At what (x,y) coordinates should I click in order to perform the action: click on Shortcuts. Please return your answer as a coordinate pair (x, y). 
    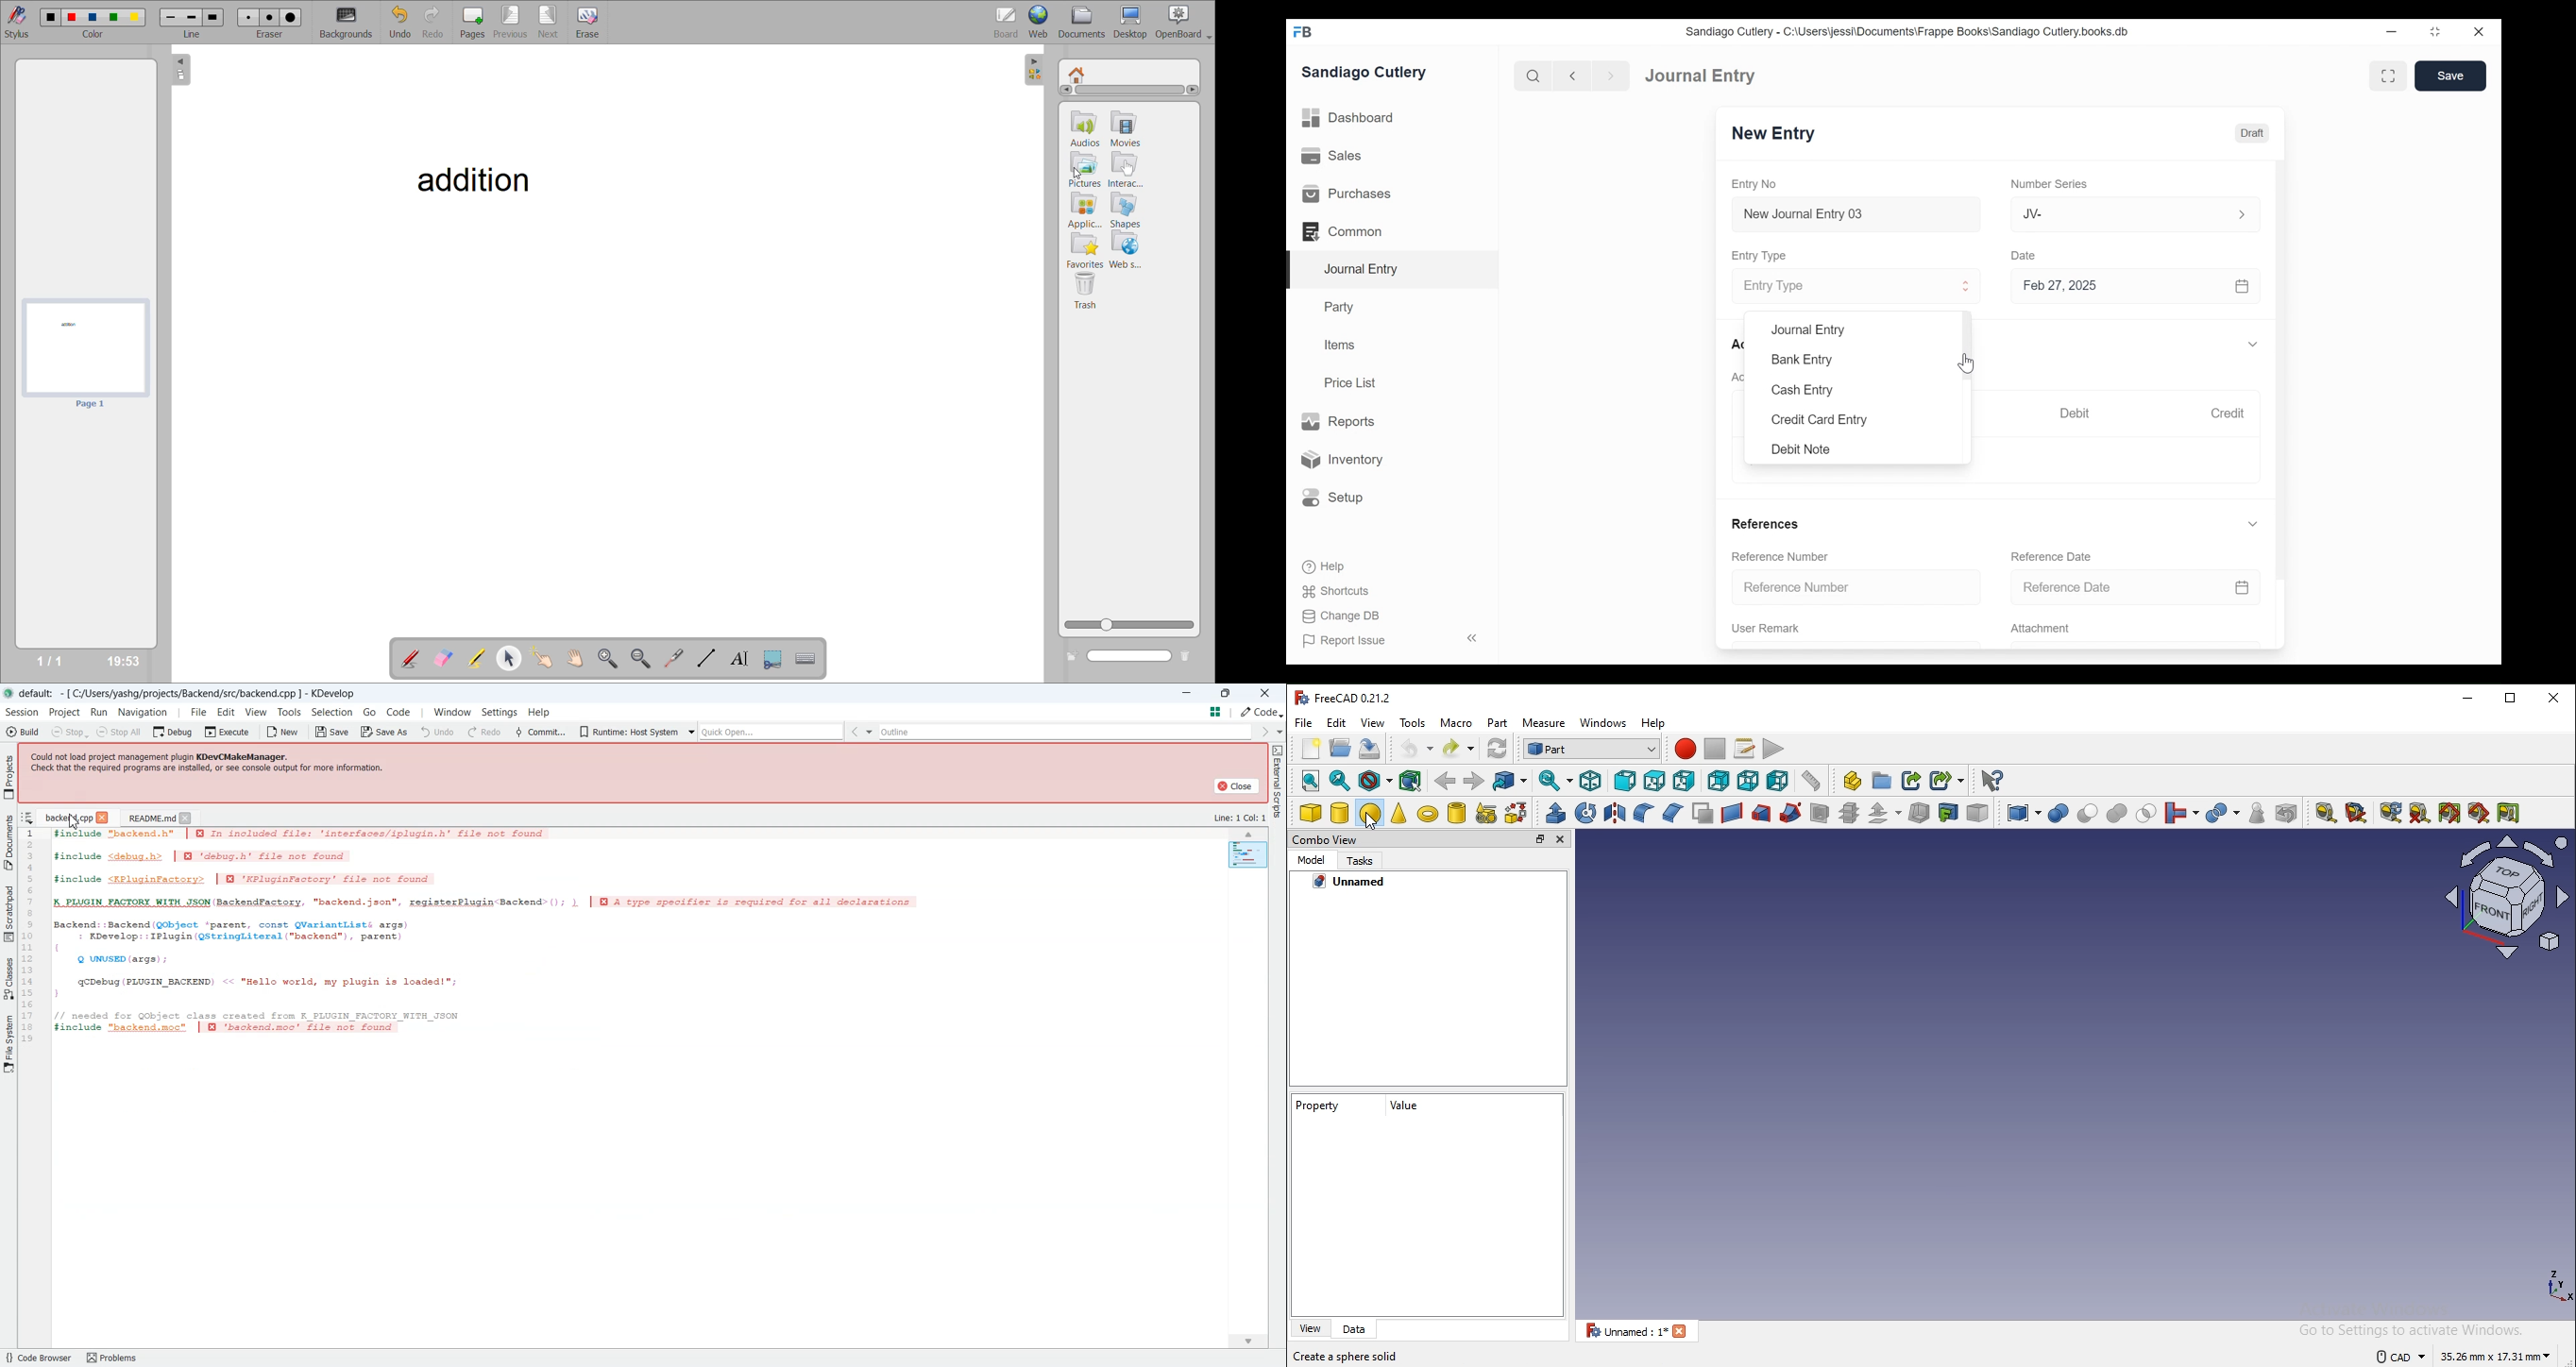
    Looking at the image, I should click on (1337, 593).